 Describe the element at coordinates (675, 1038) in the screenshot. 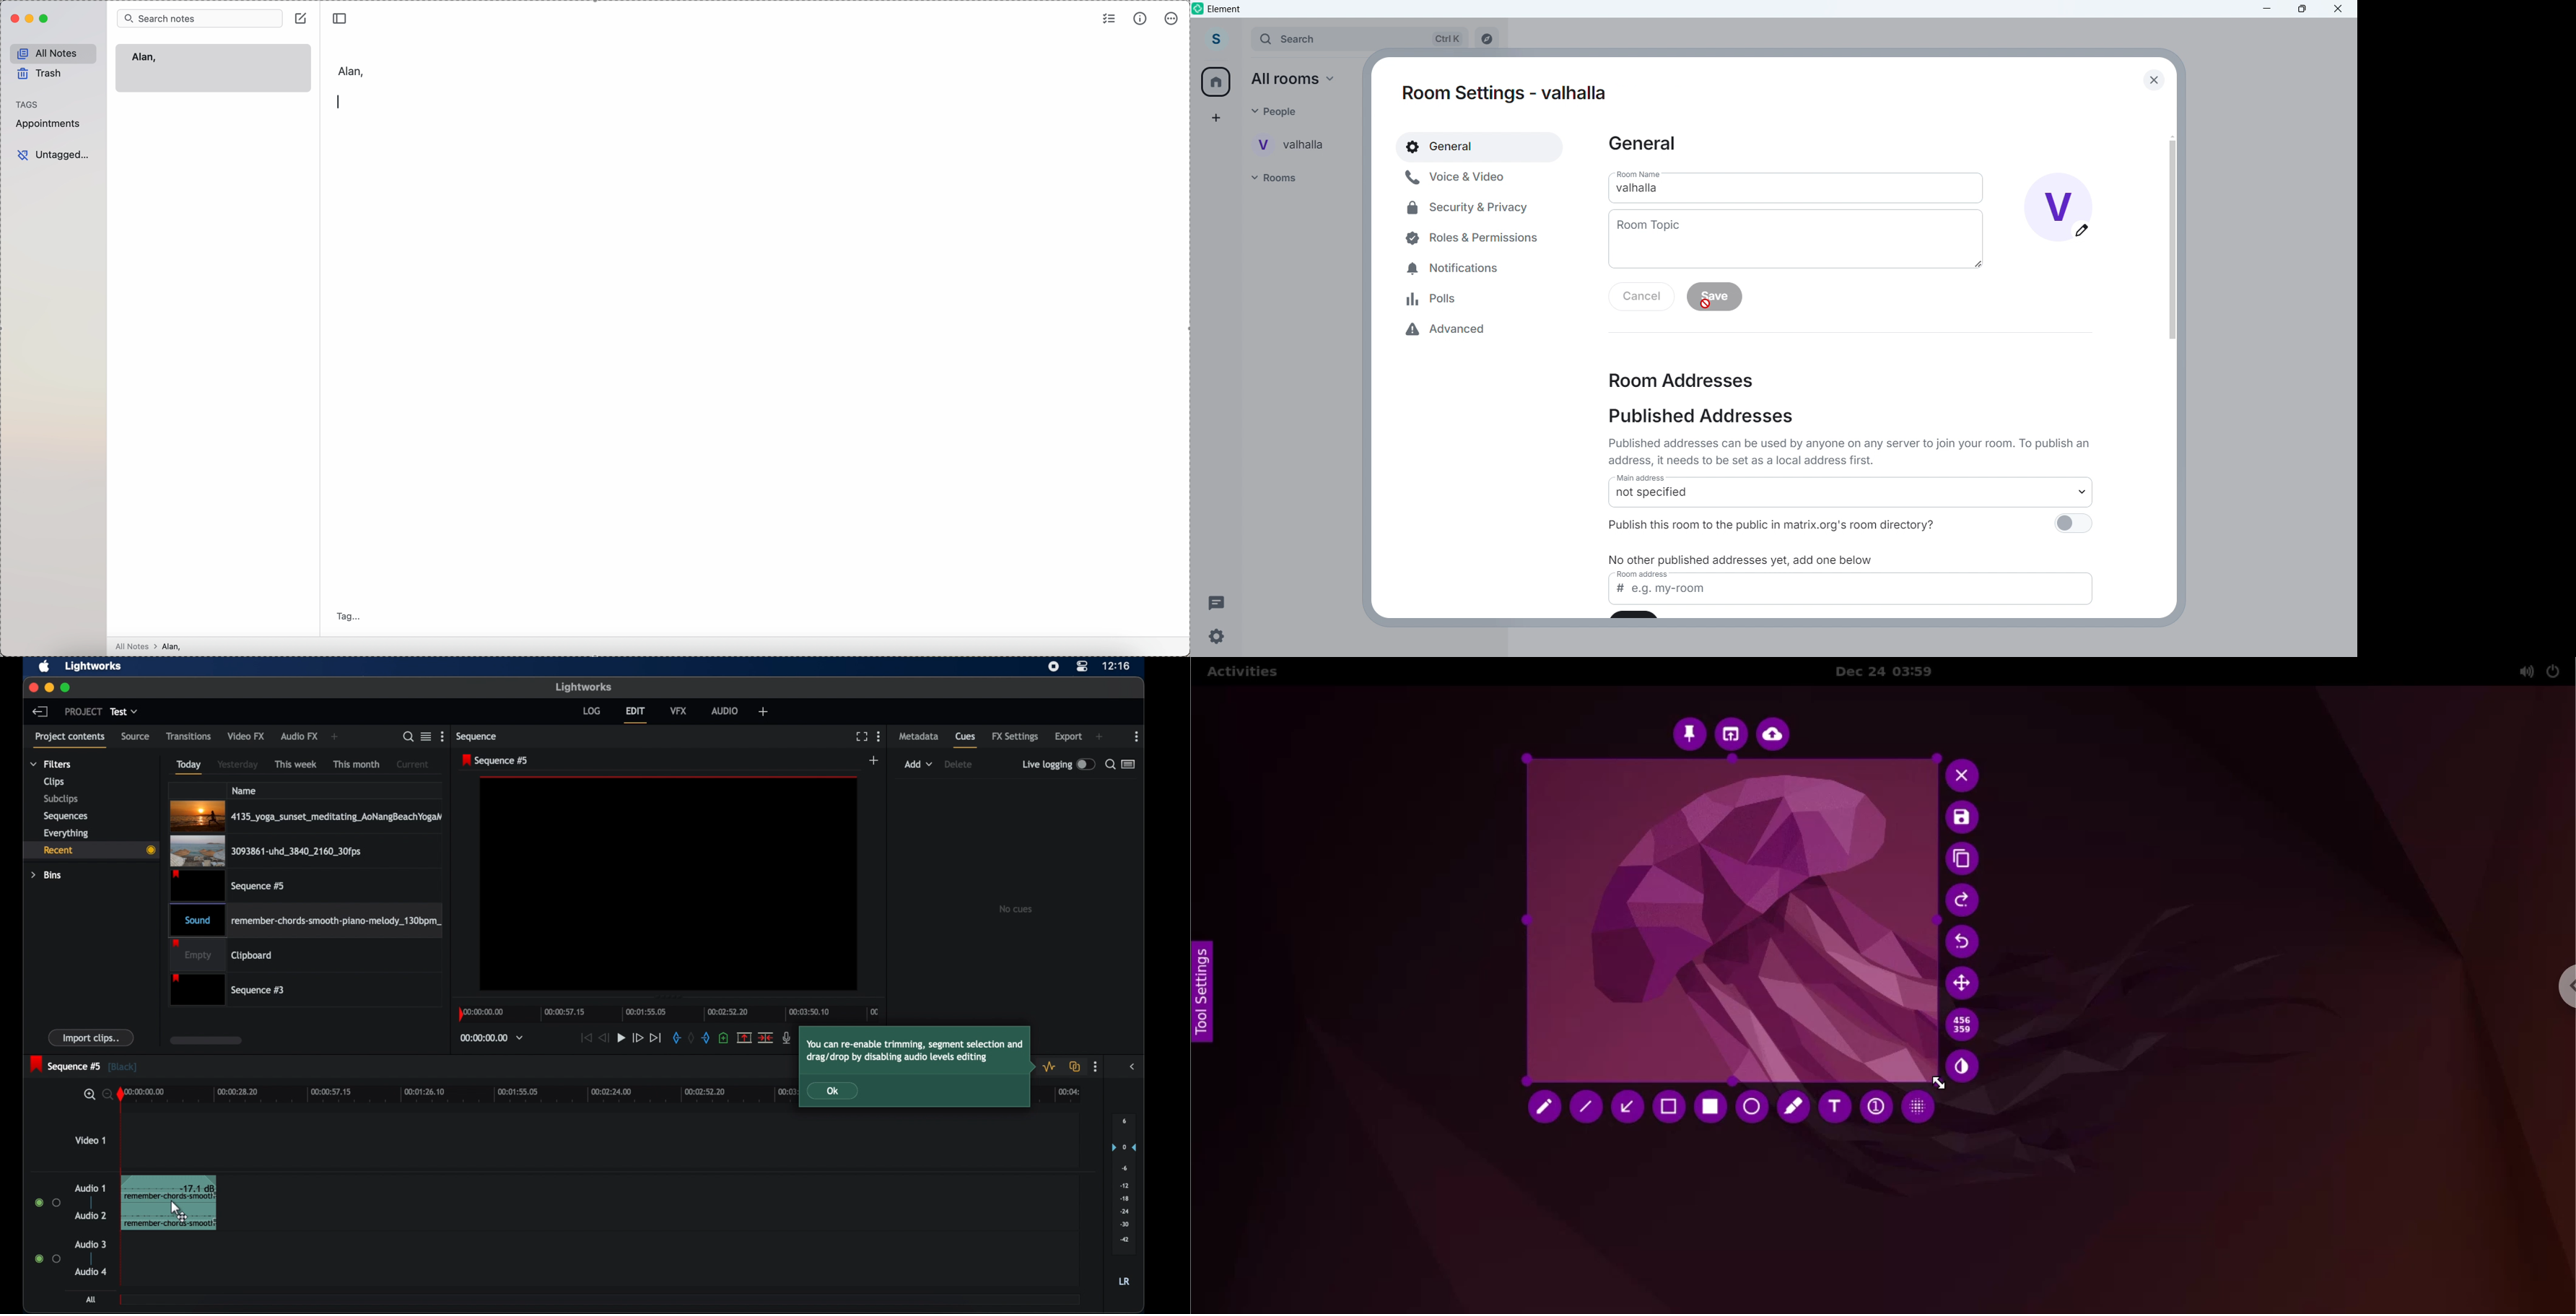

I see `in mark` at that location.